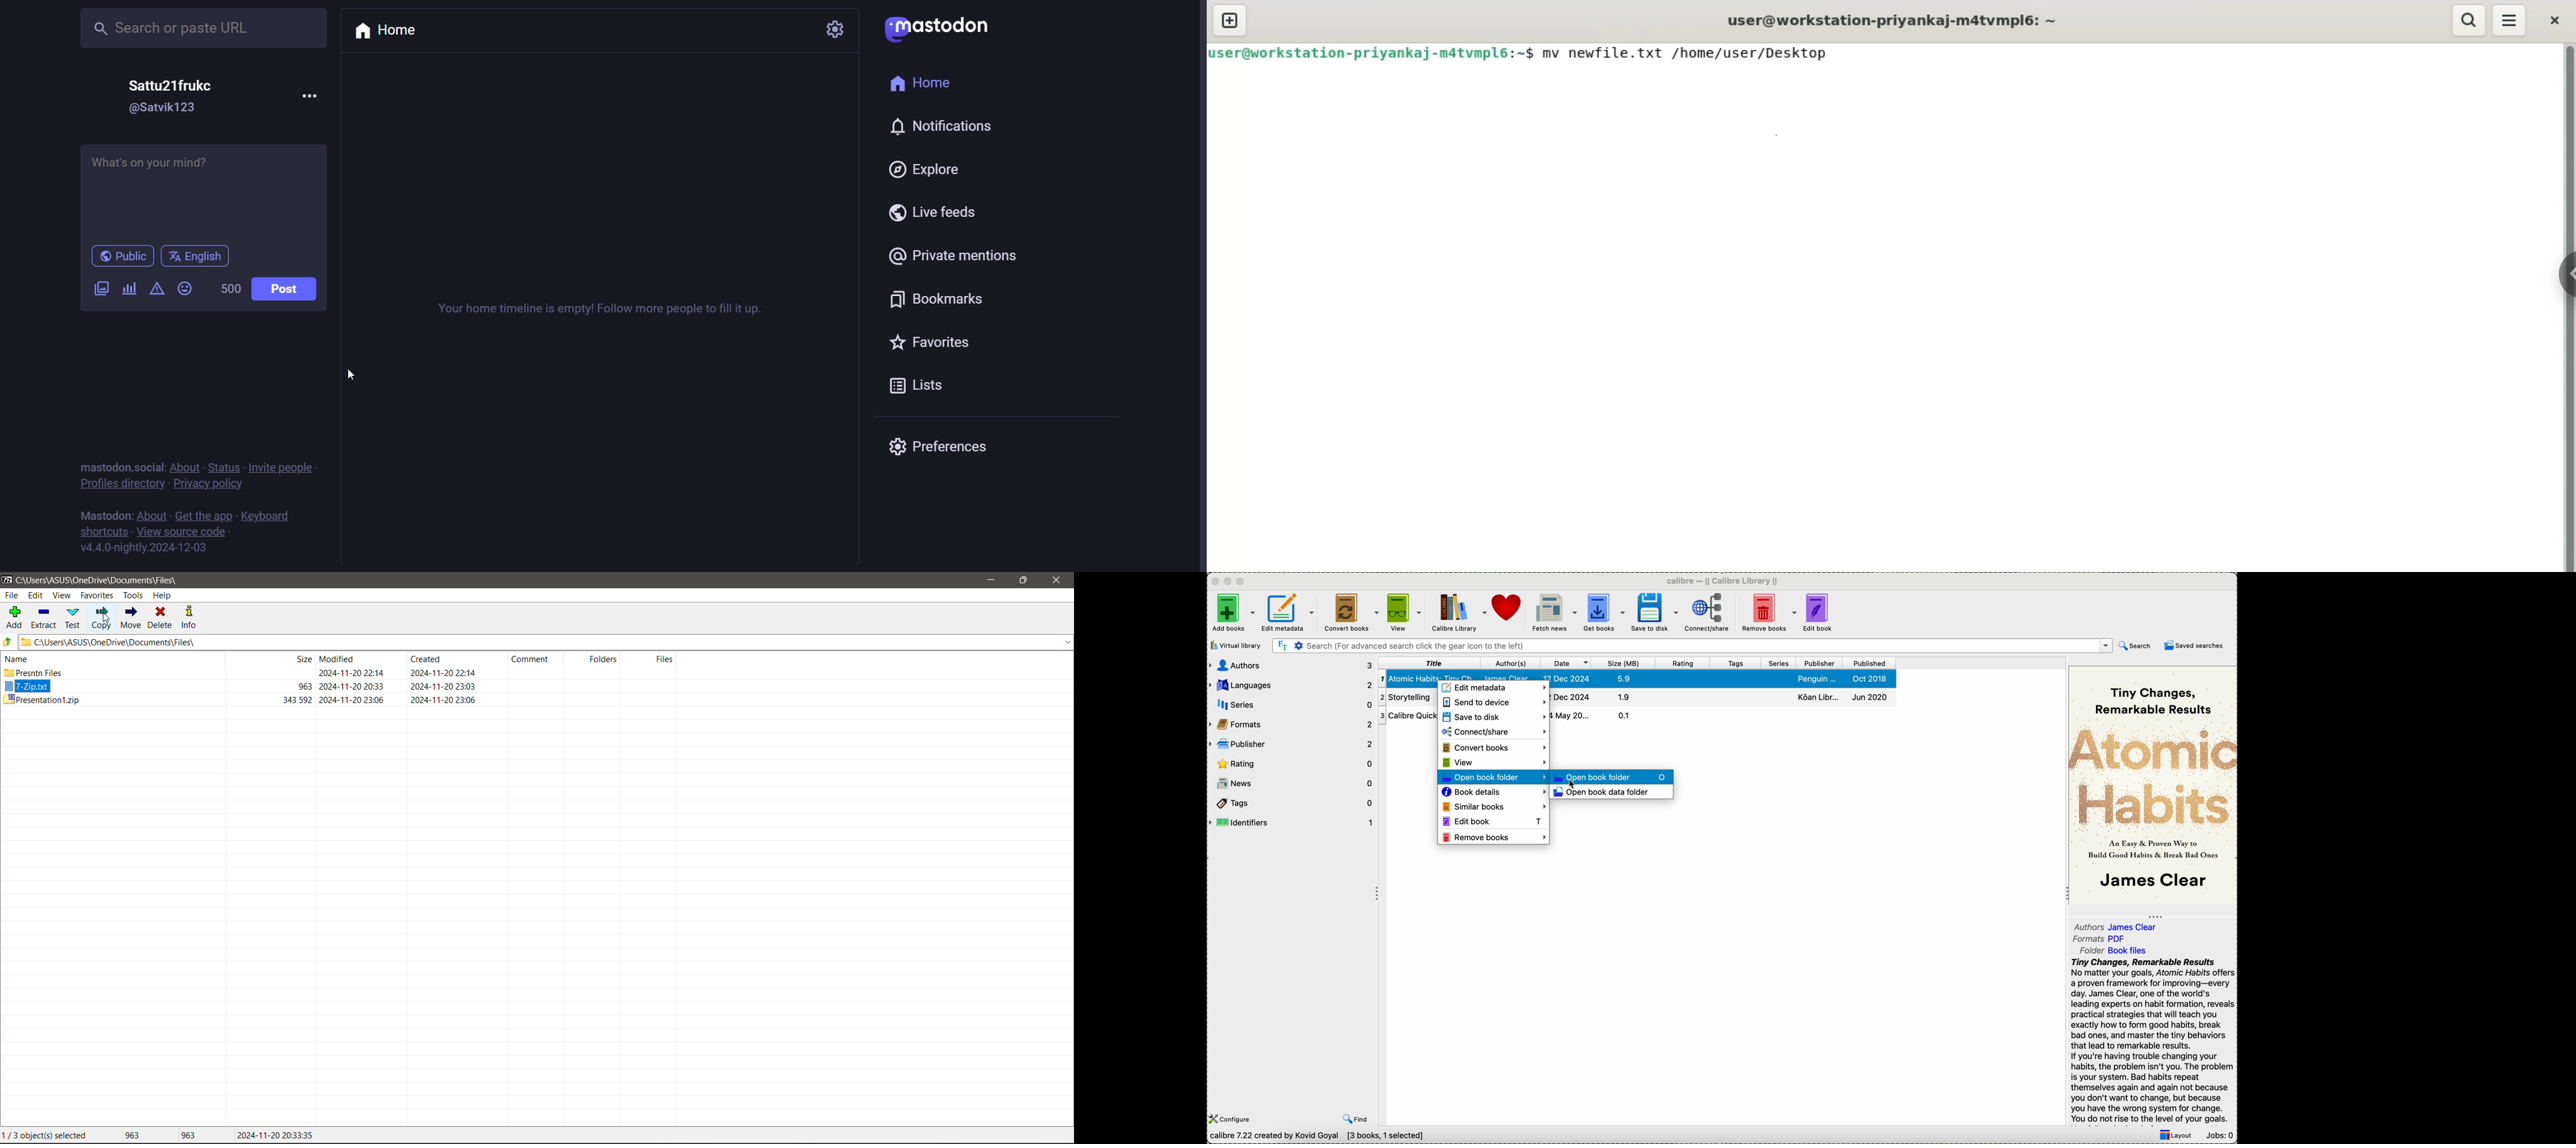 Image resolution: width=2576 pixels, height=1148 pixels. Describe the element at coordinates (1494, 778) in the screenshot. I see `click on open book folder` at that location.